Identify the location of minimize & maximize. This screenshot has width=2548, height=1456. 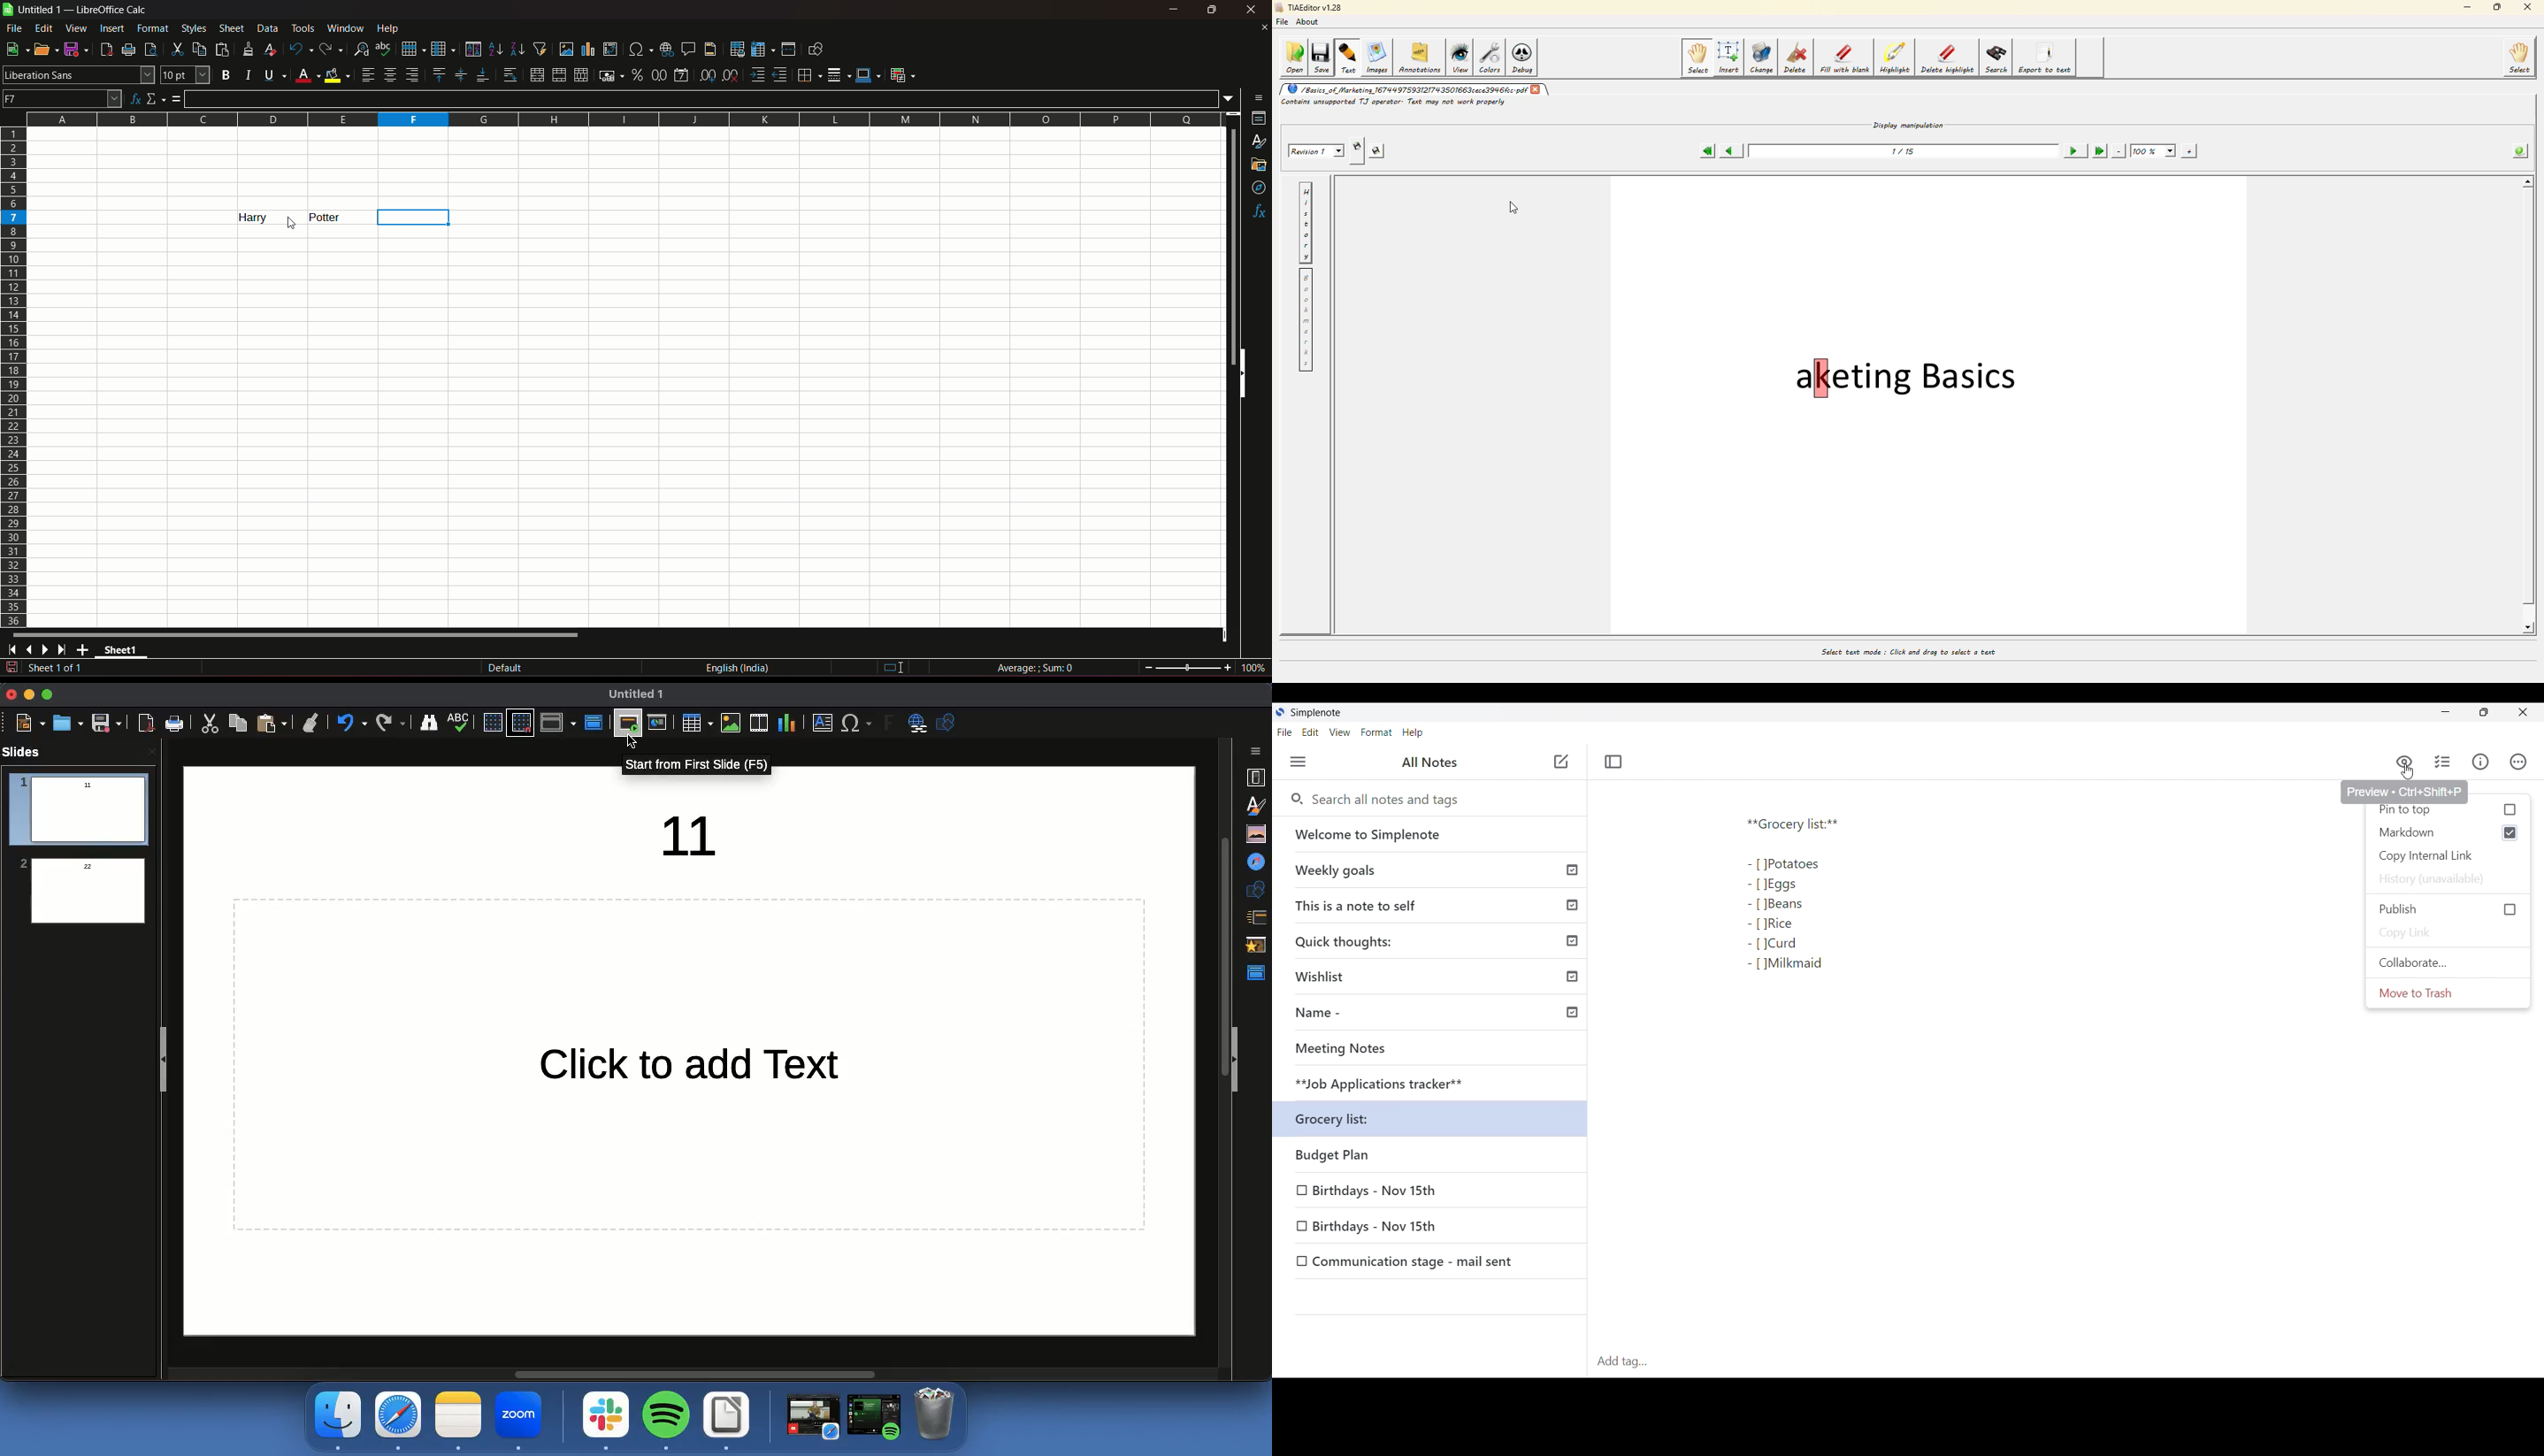
(1211, 10).